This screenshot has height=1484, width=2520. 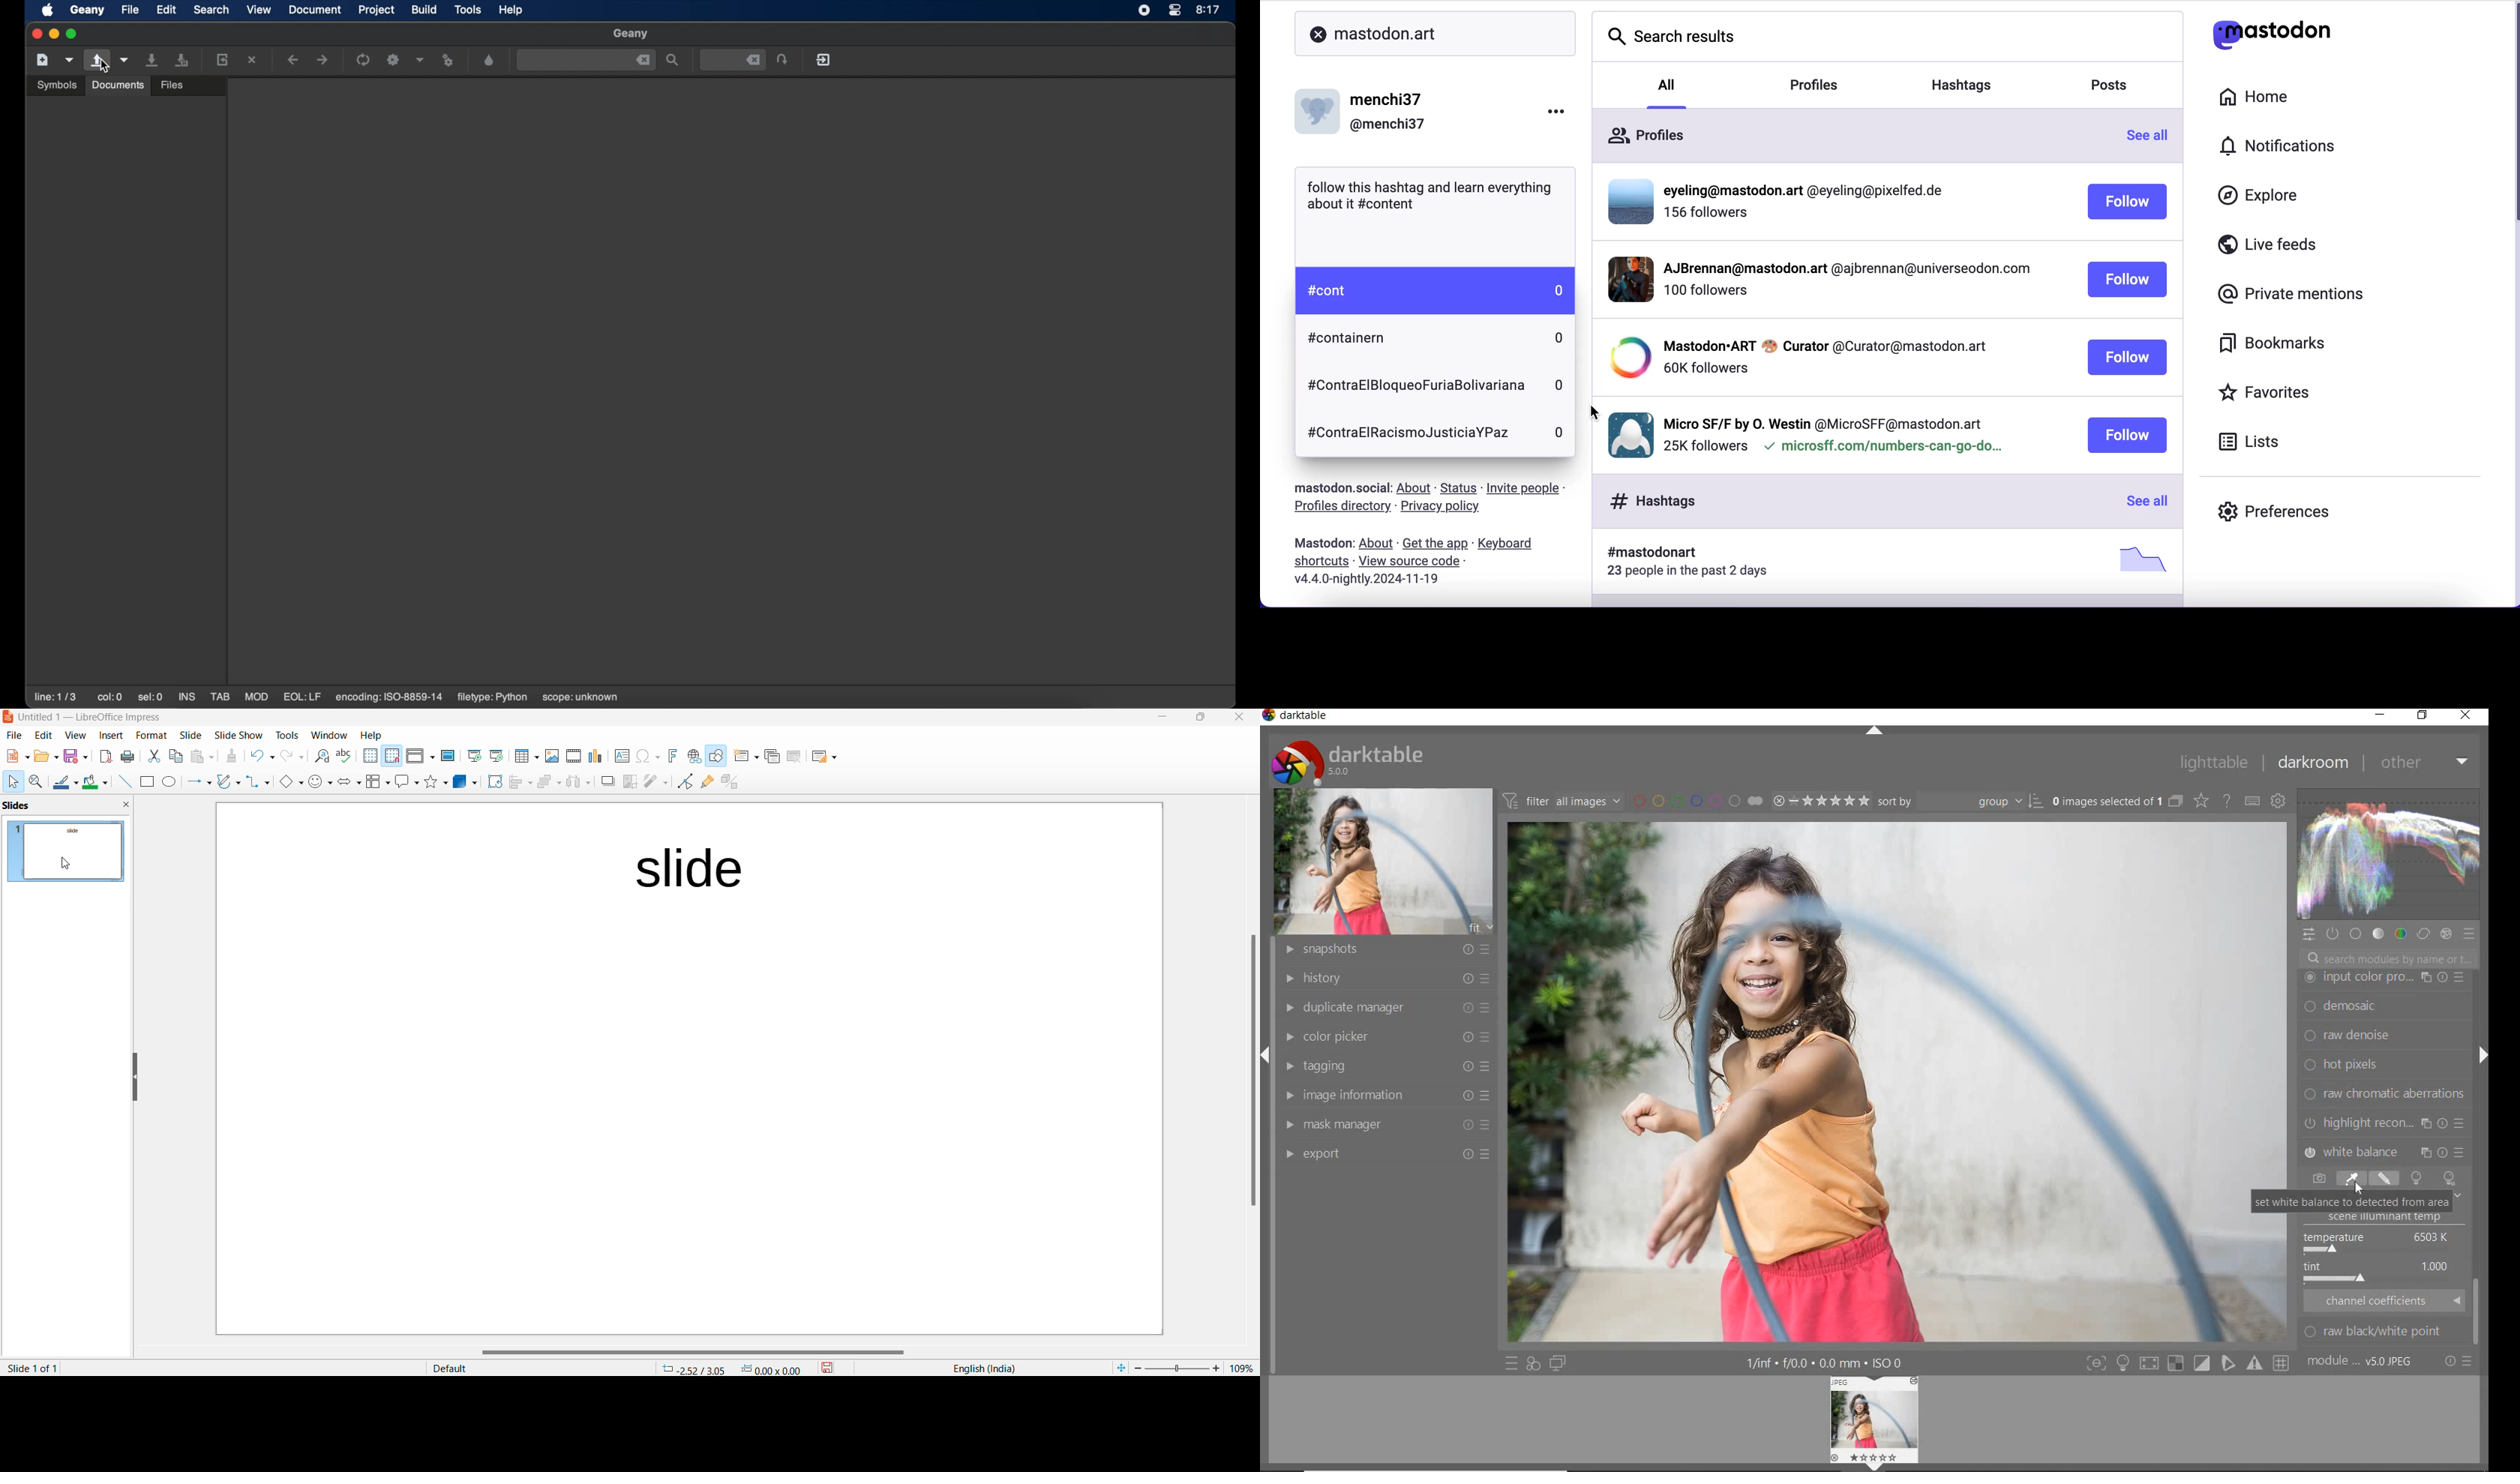 I want to click on #contraelracismjusticiaypaz, so click(x=1407, y=434).